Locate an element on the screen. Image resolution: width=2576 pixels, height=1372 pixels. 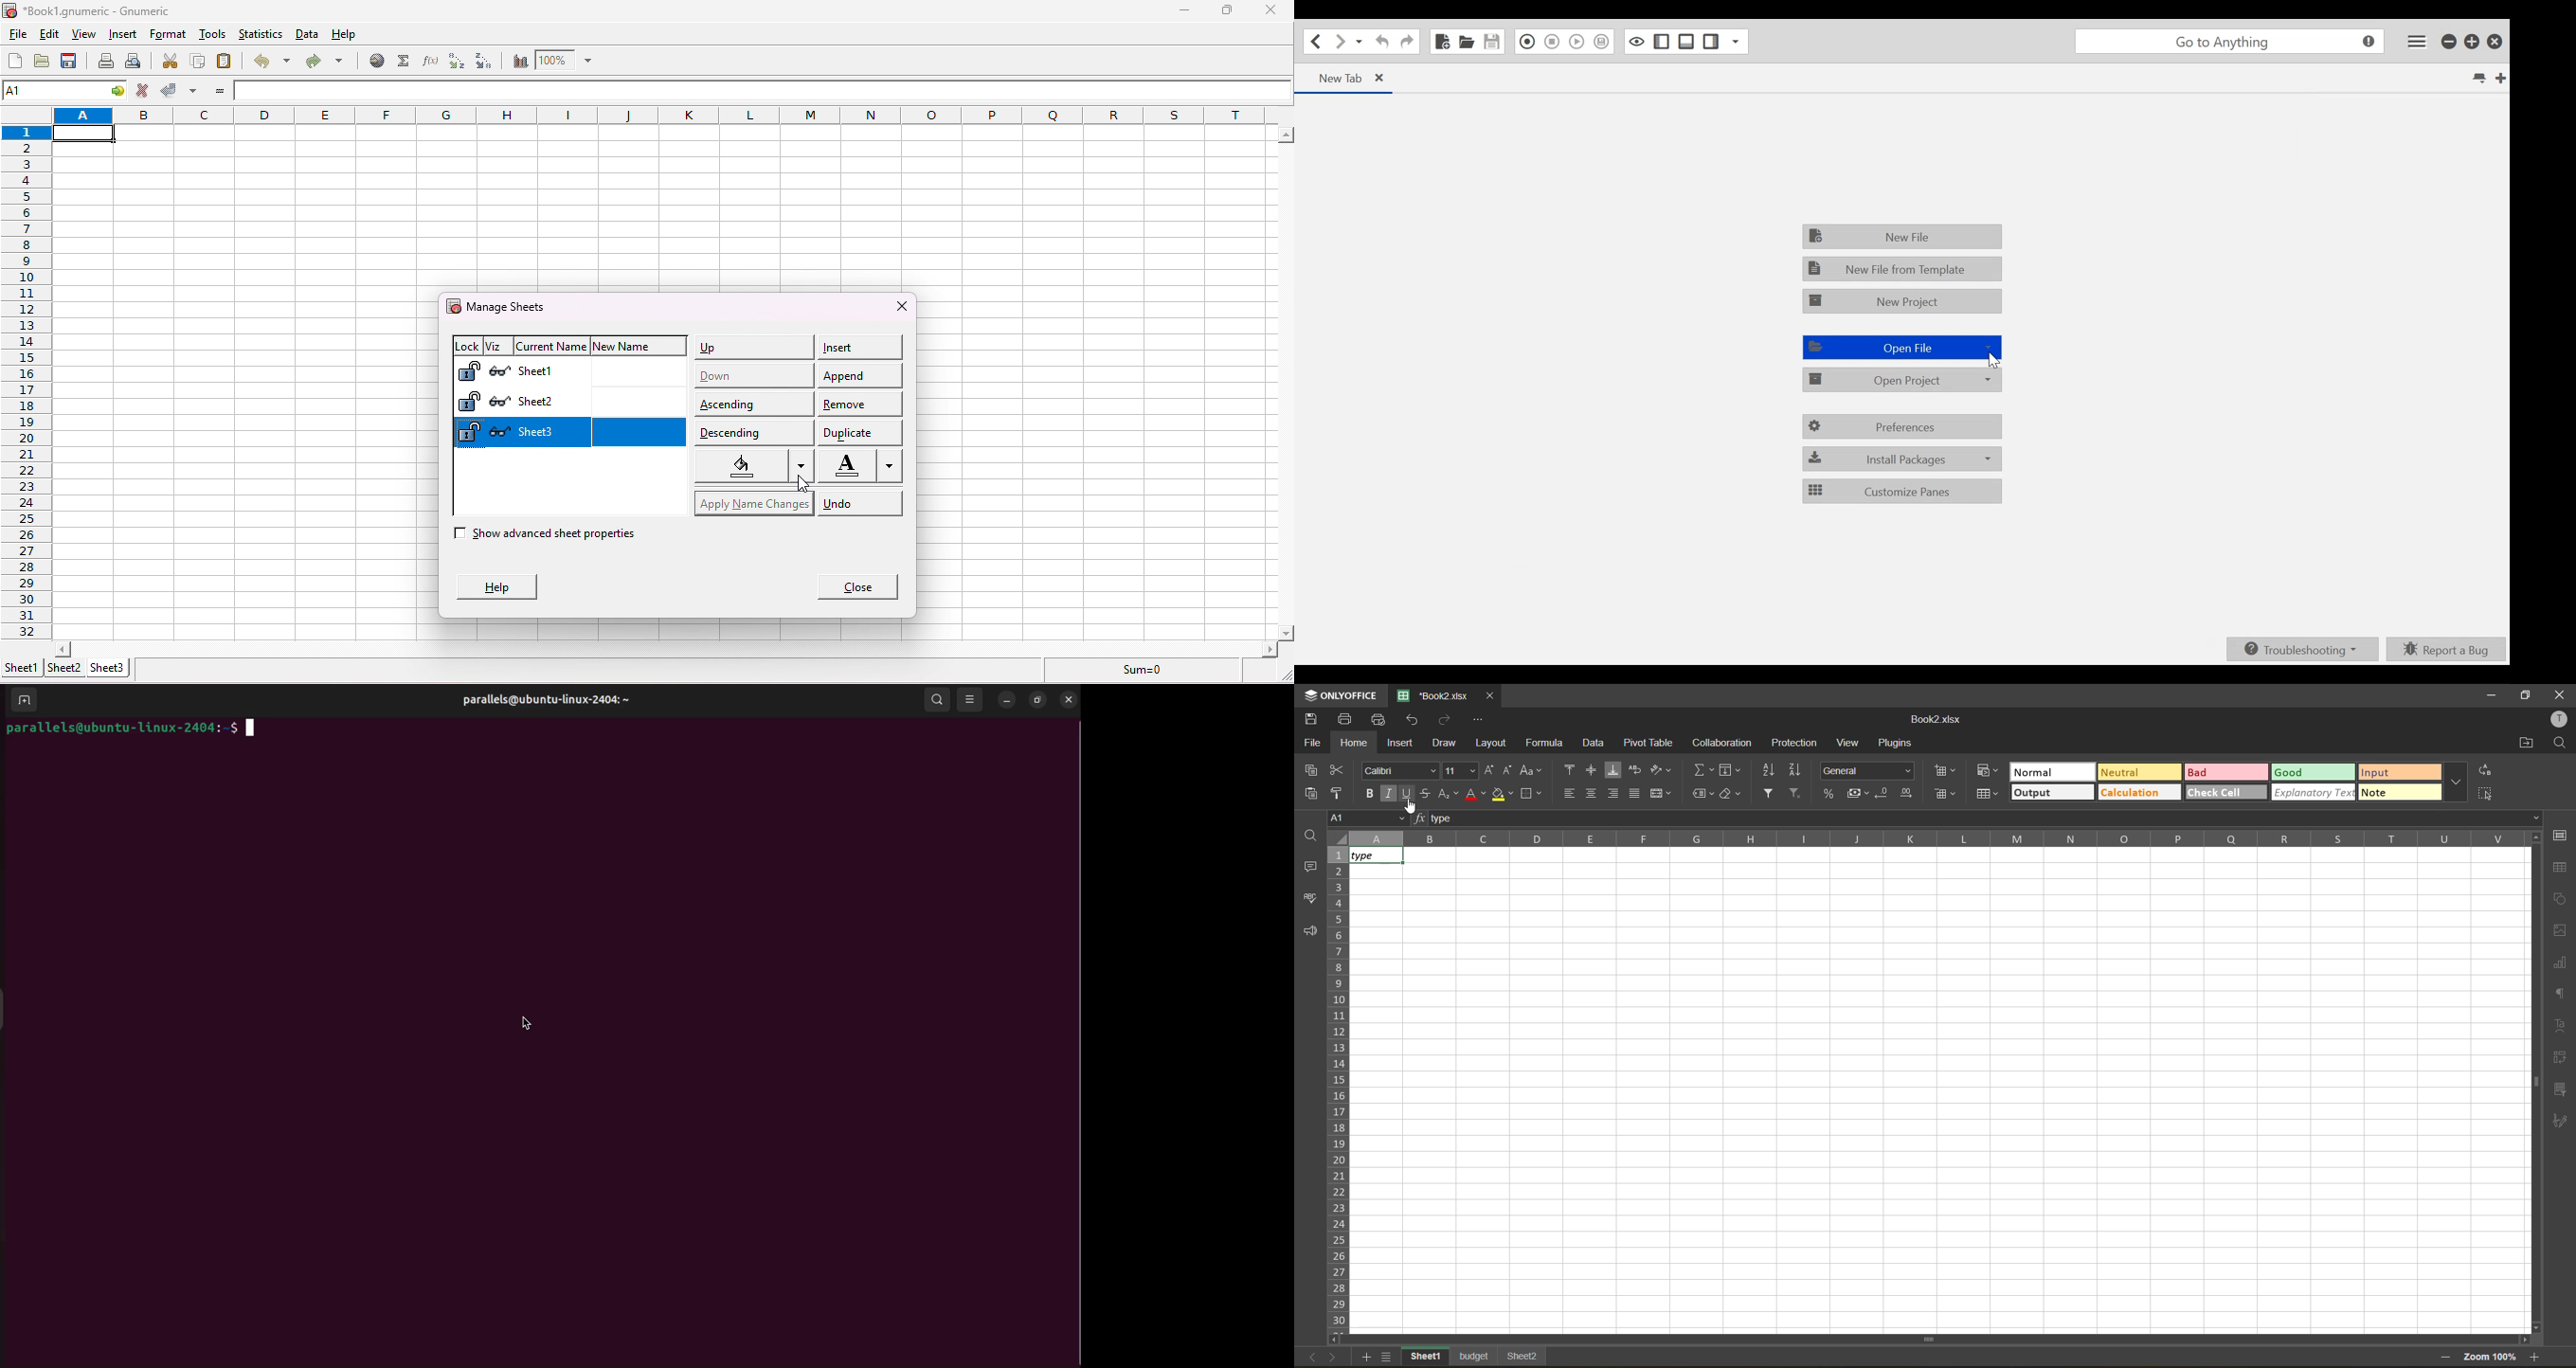
sum =0 is located at coordinates (1157, 673).